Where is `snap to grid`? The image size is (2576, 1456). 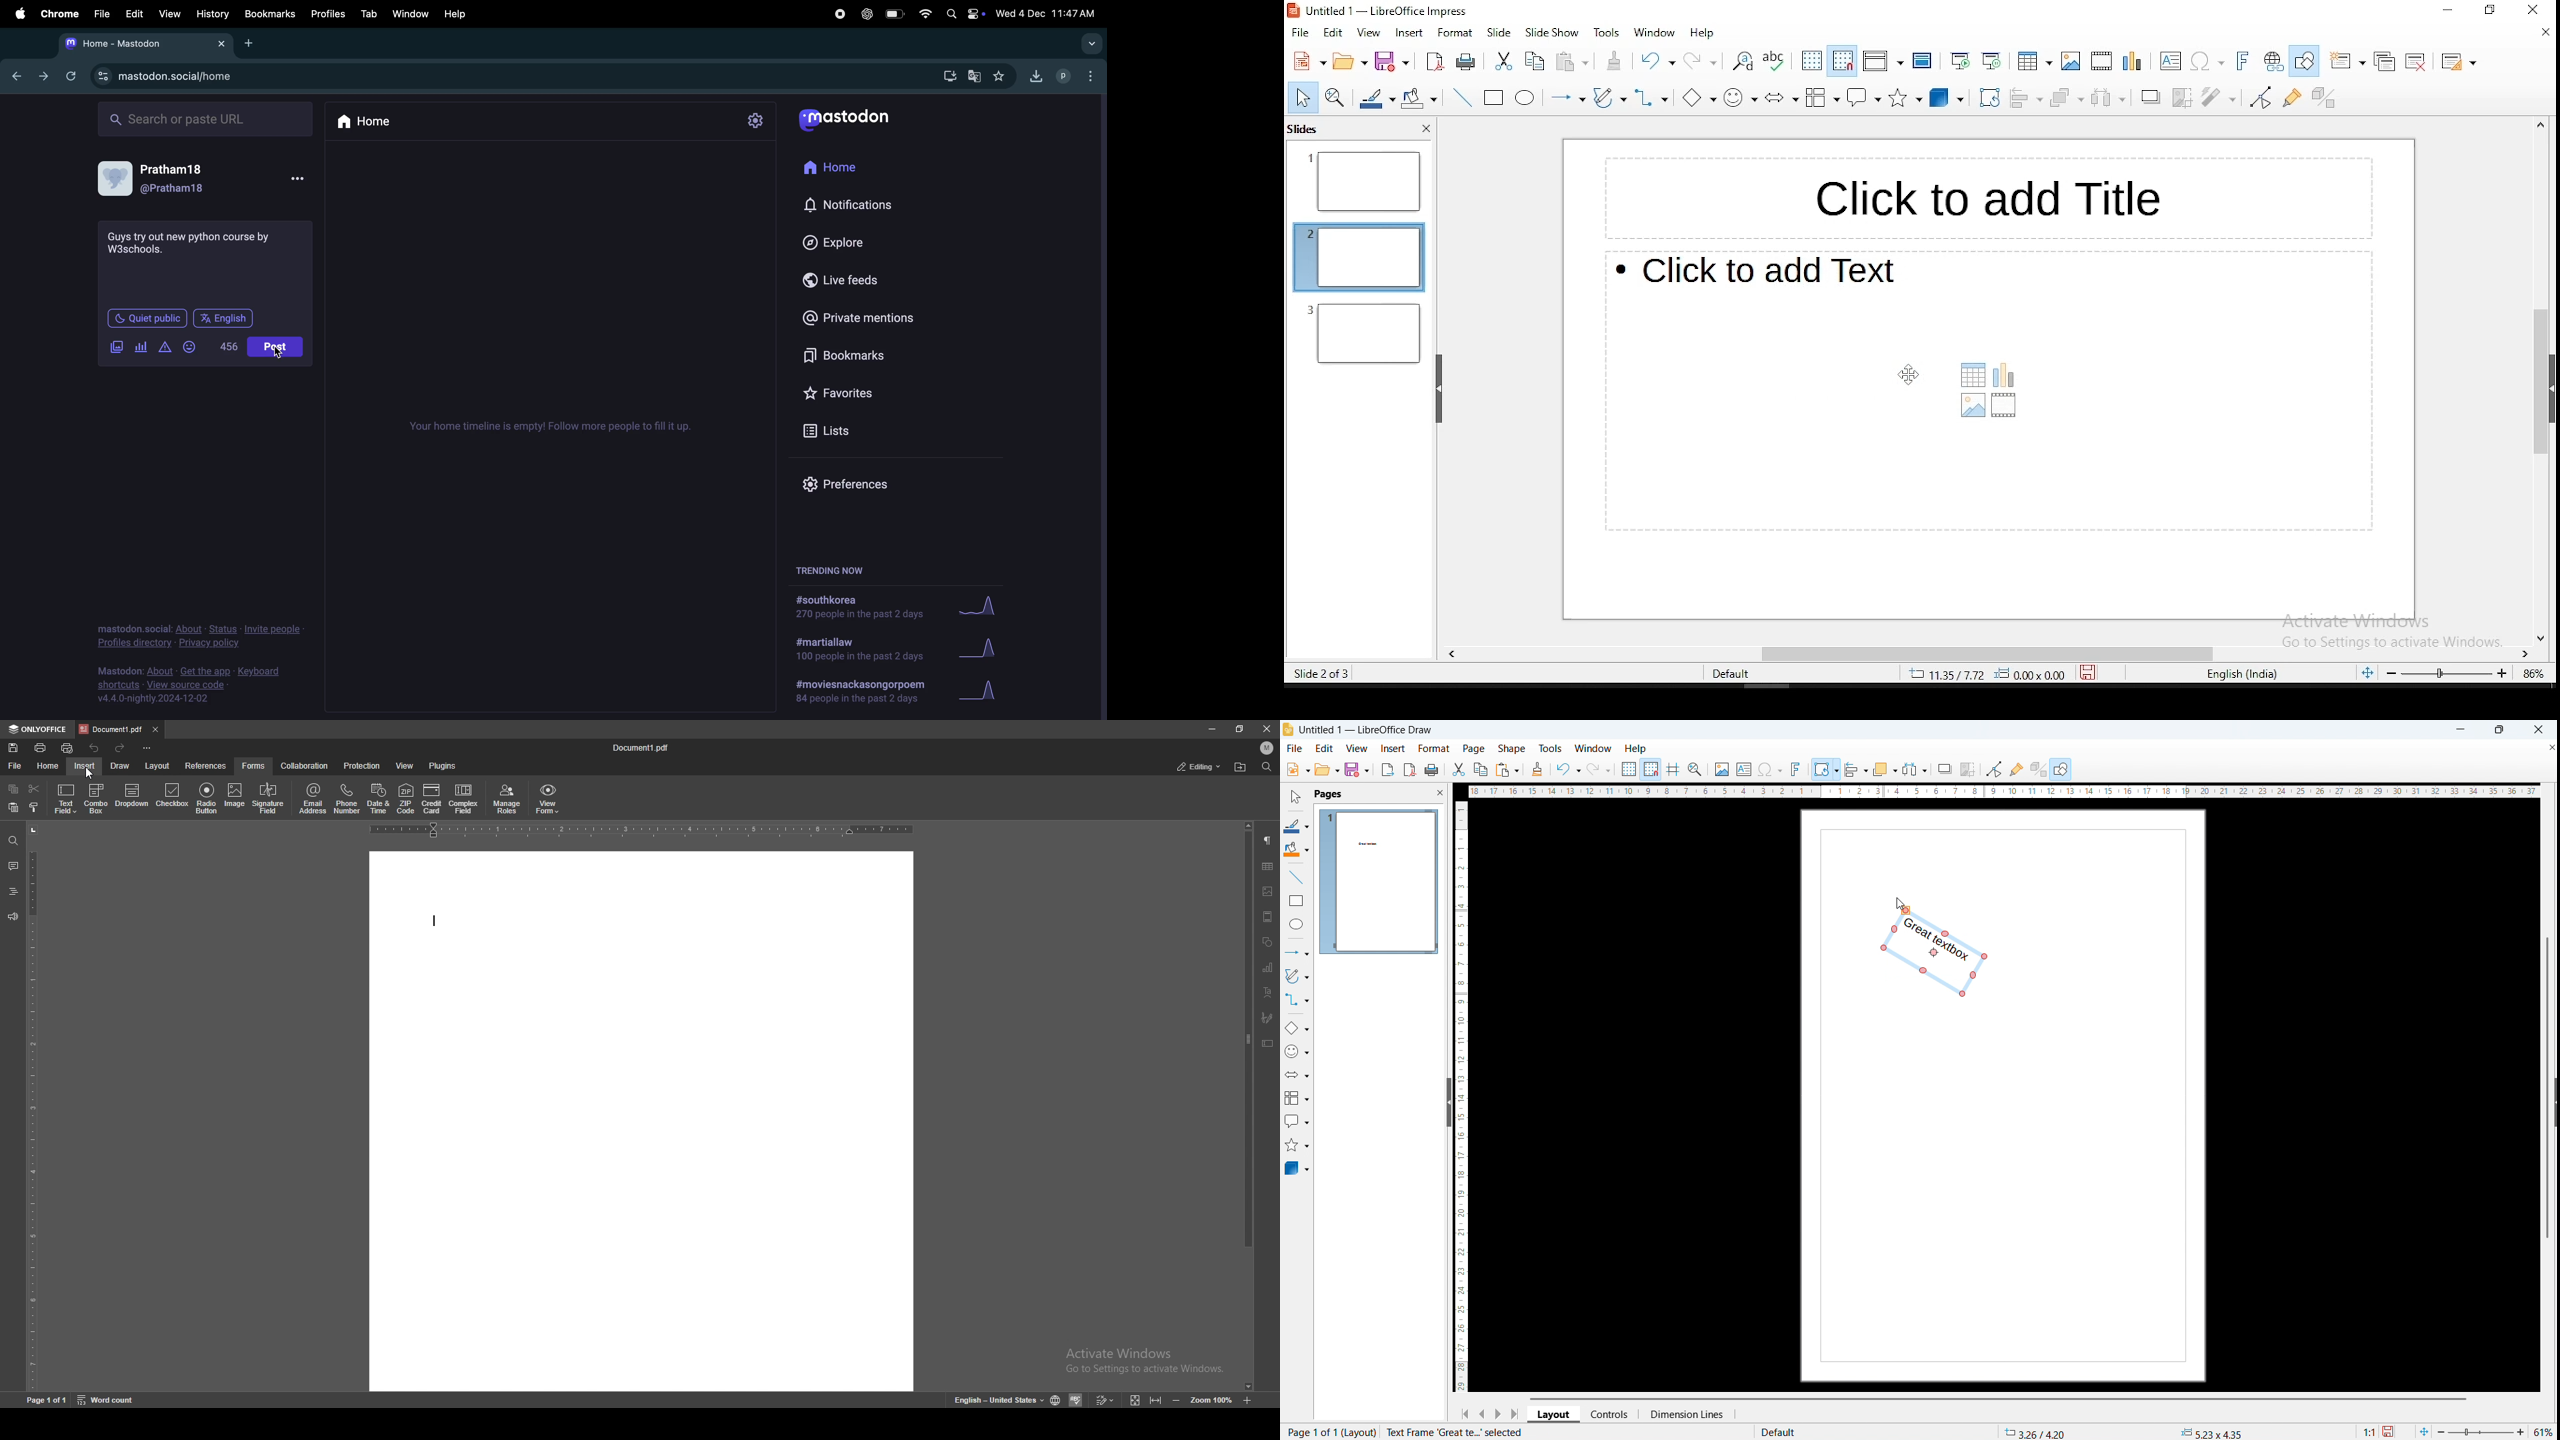
snap to grid is located at coordinates (1840, 62).